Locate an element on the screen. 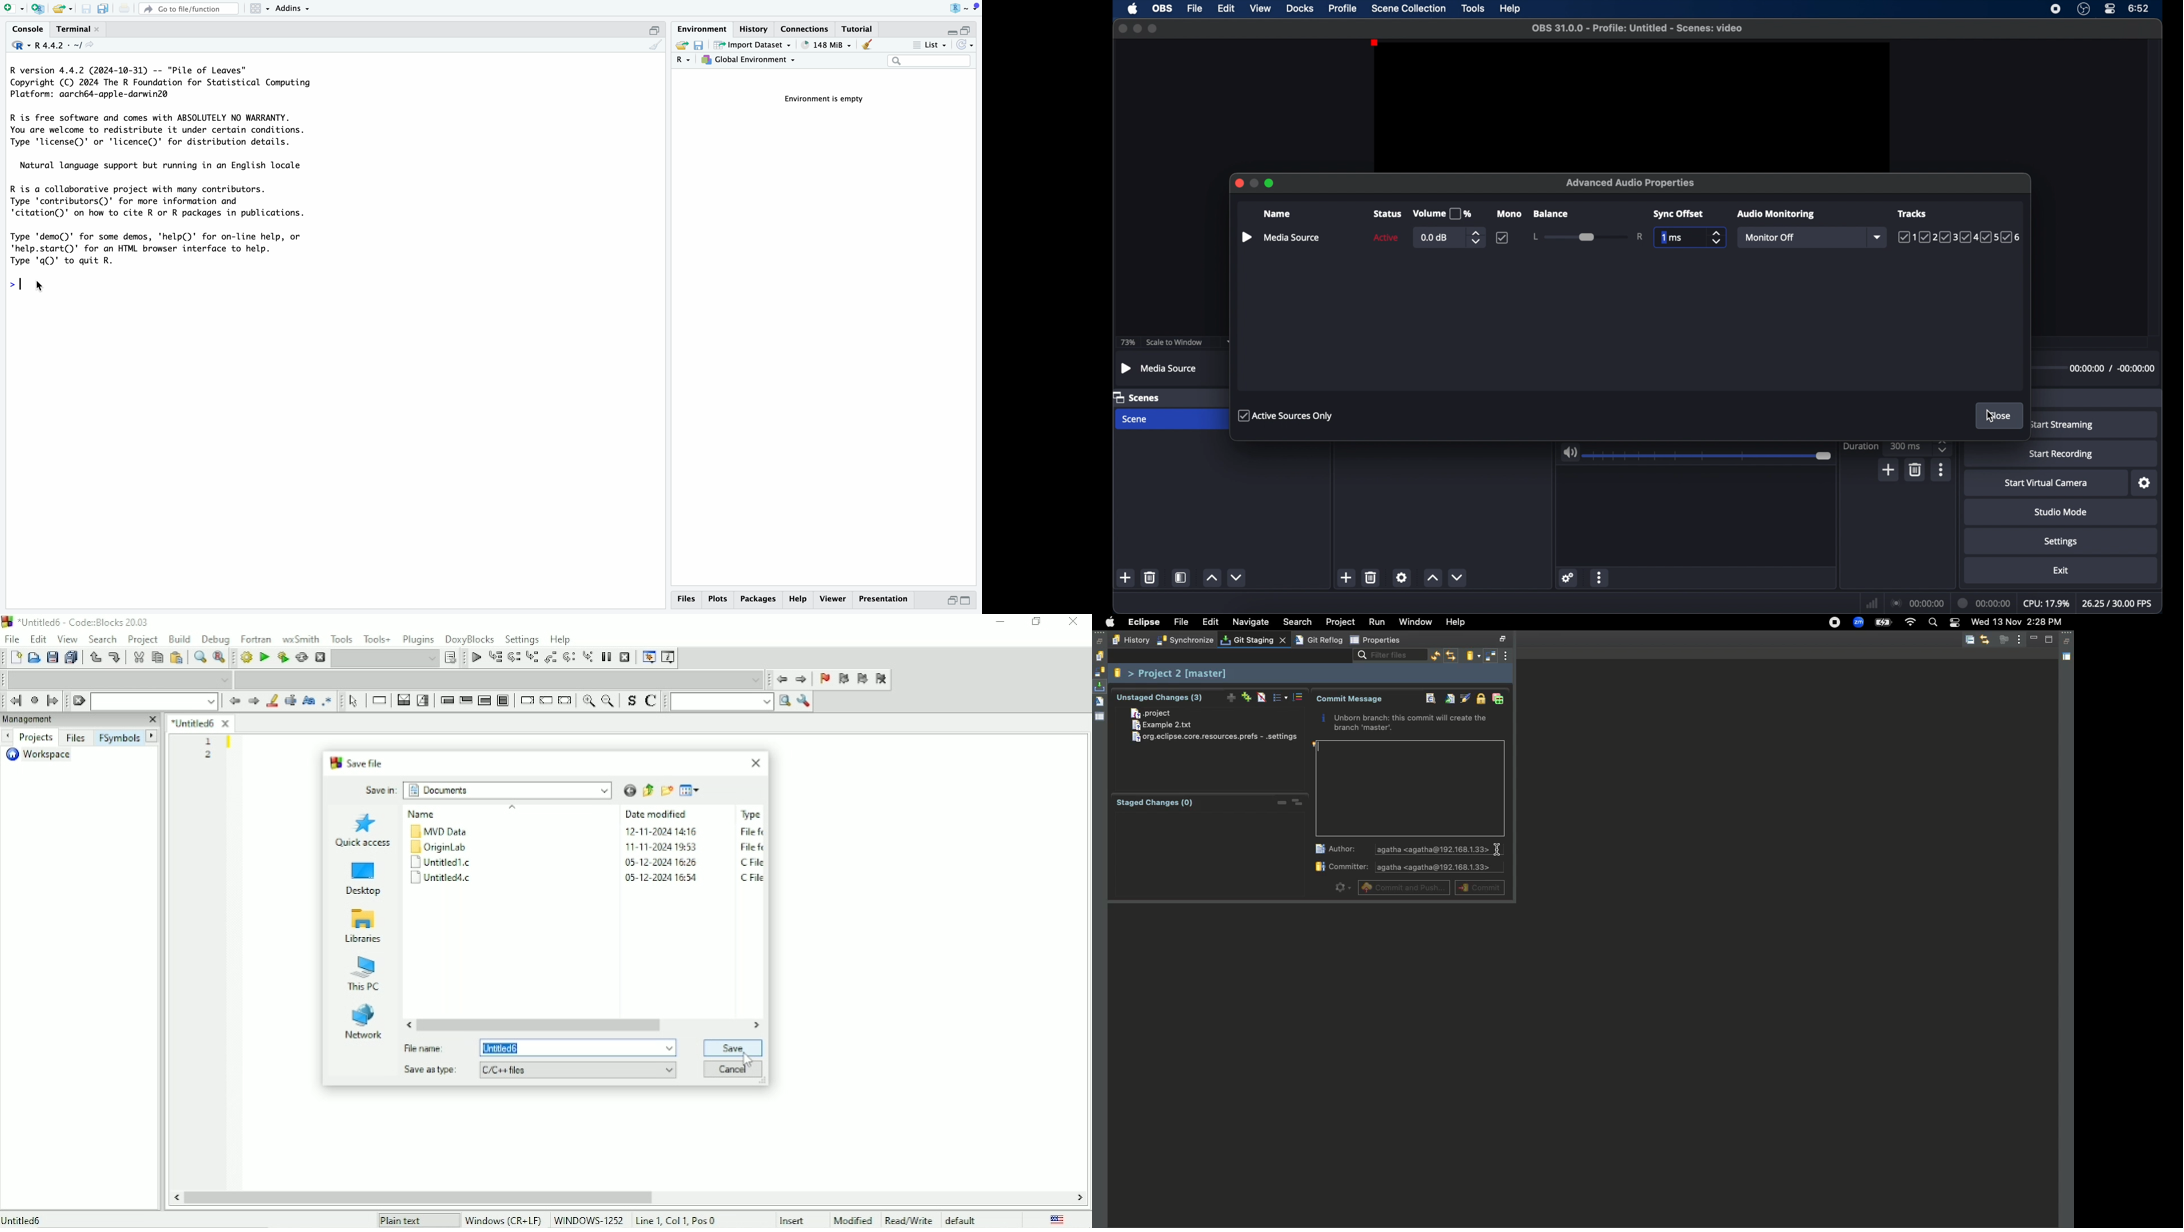 This screenshot has height=1232, width=2184. Toggle comments is located at coordinates (652, 701).